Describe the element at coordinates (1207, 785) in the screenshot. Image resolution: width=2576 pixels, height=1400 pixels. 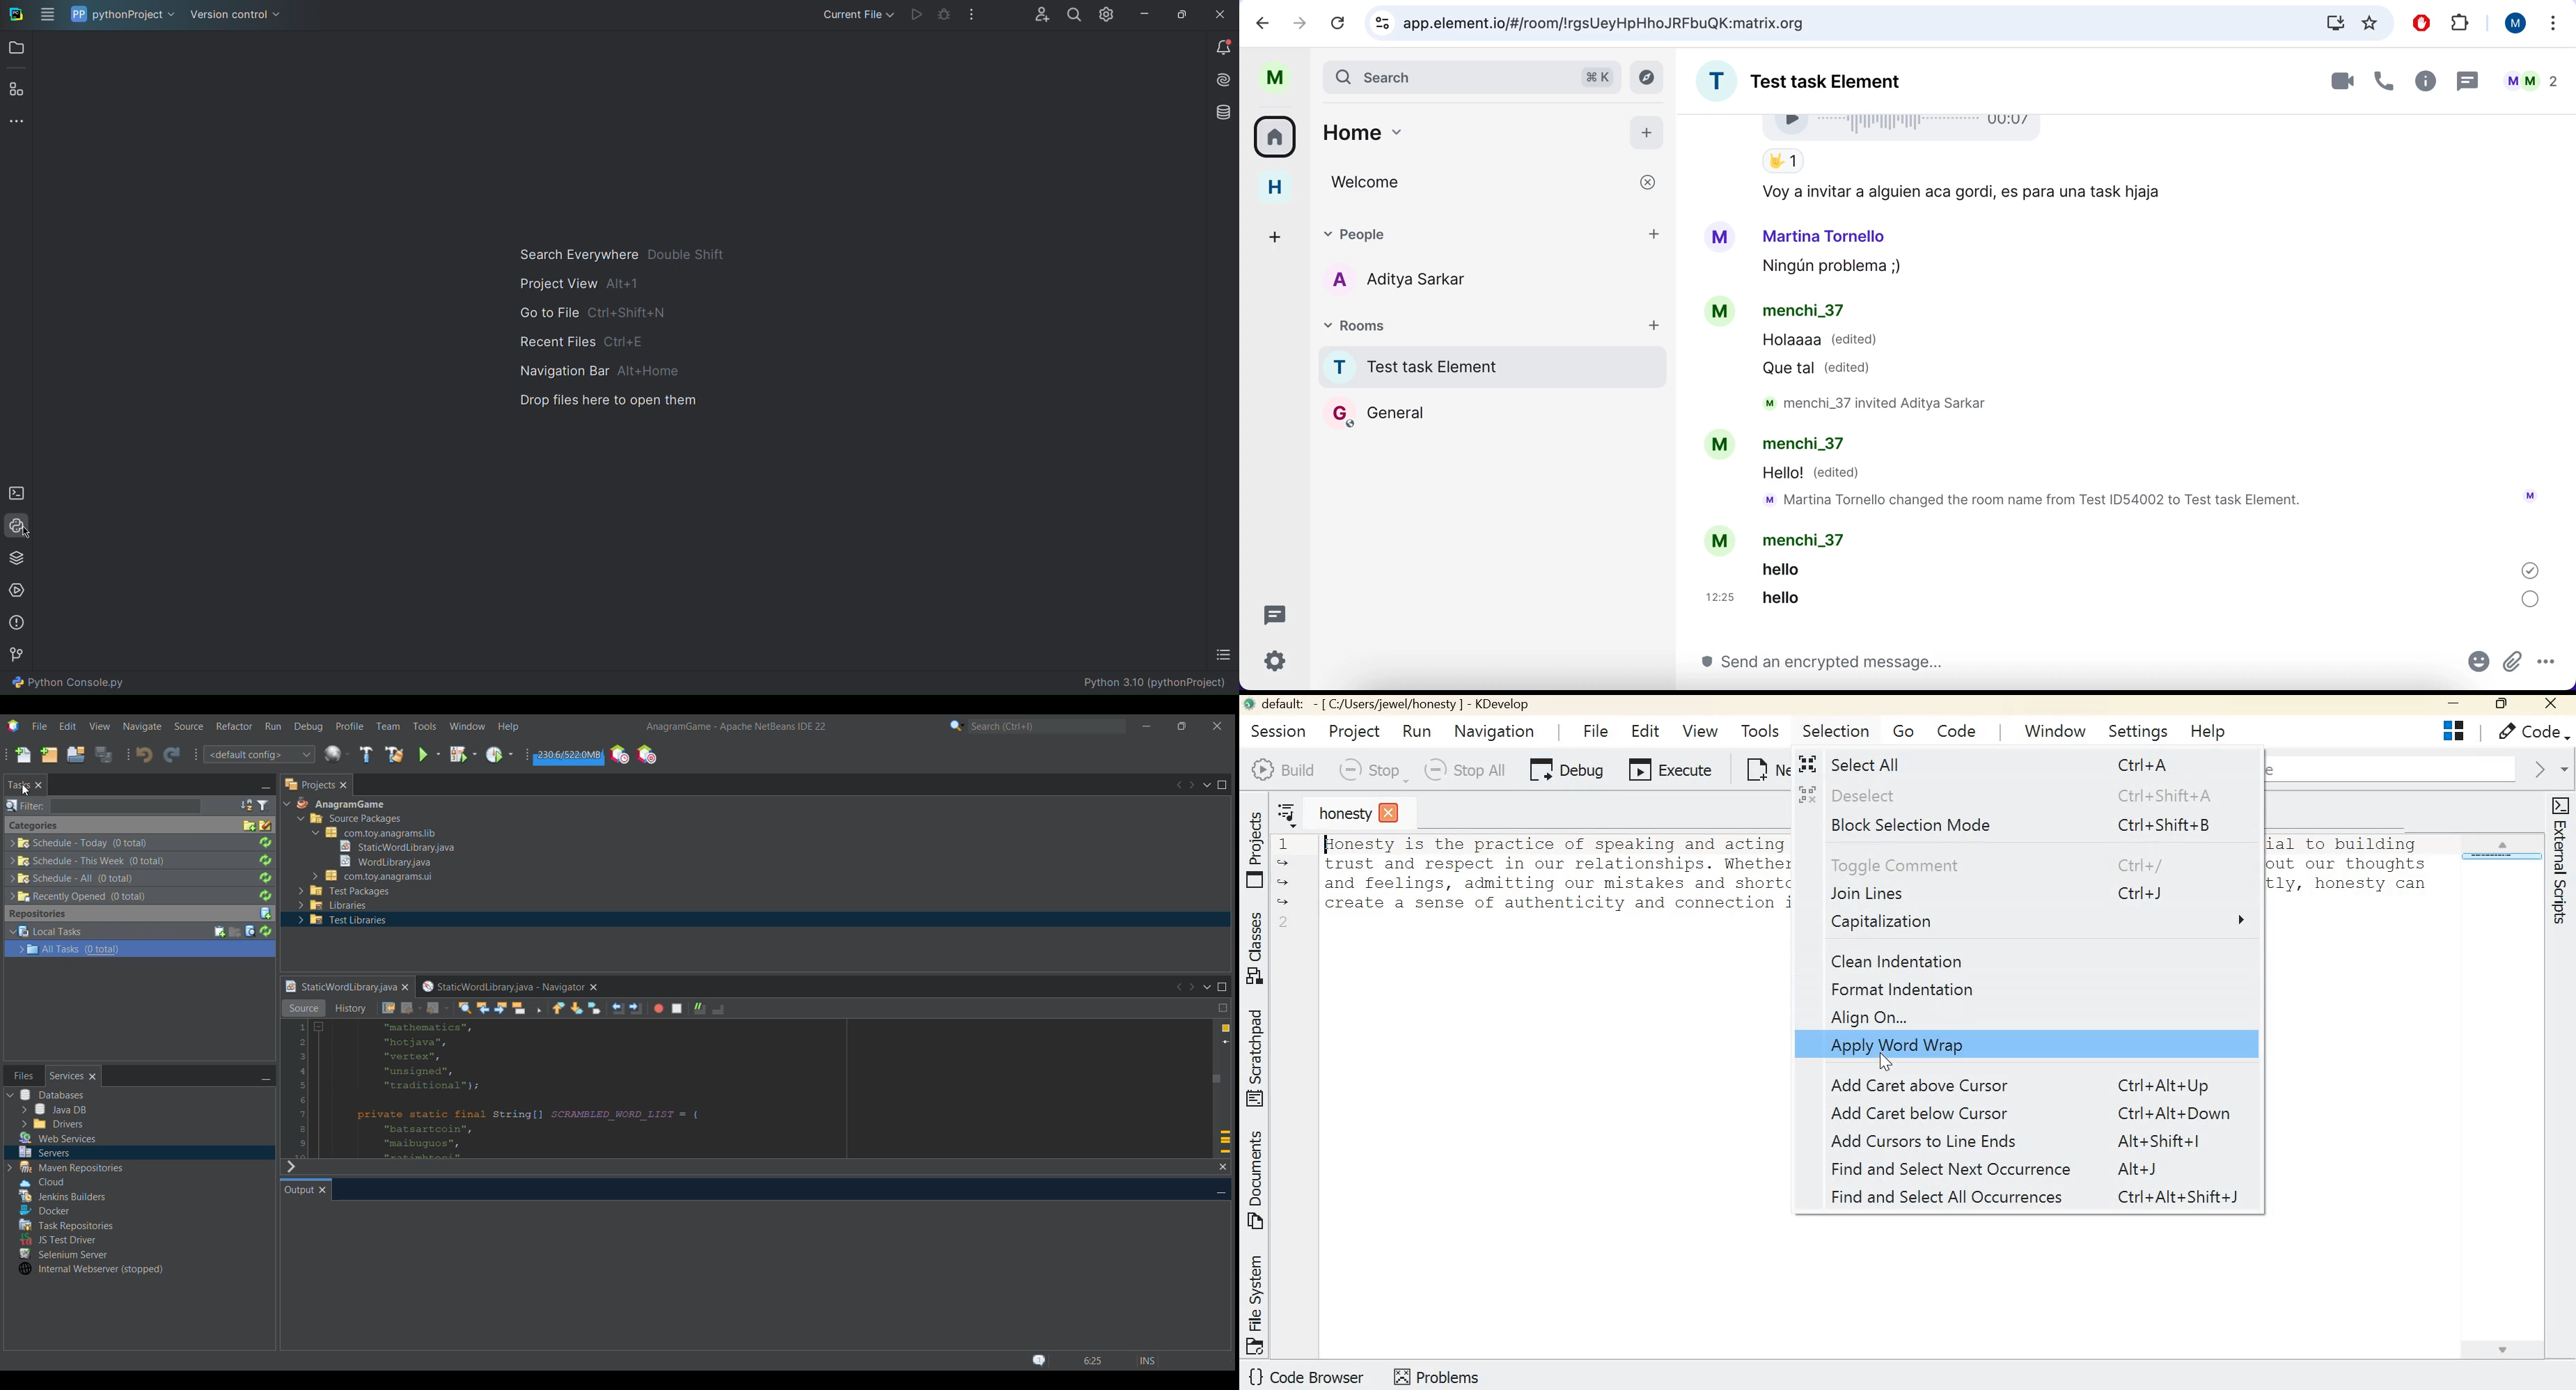
I see `Show opened documents list` at that location.